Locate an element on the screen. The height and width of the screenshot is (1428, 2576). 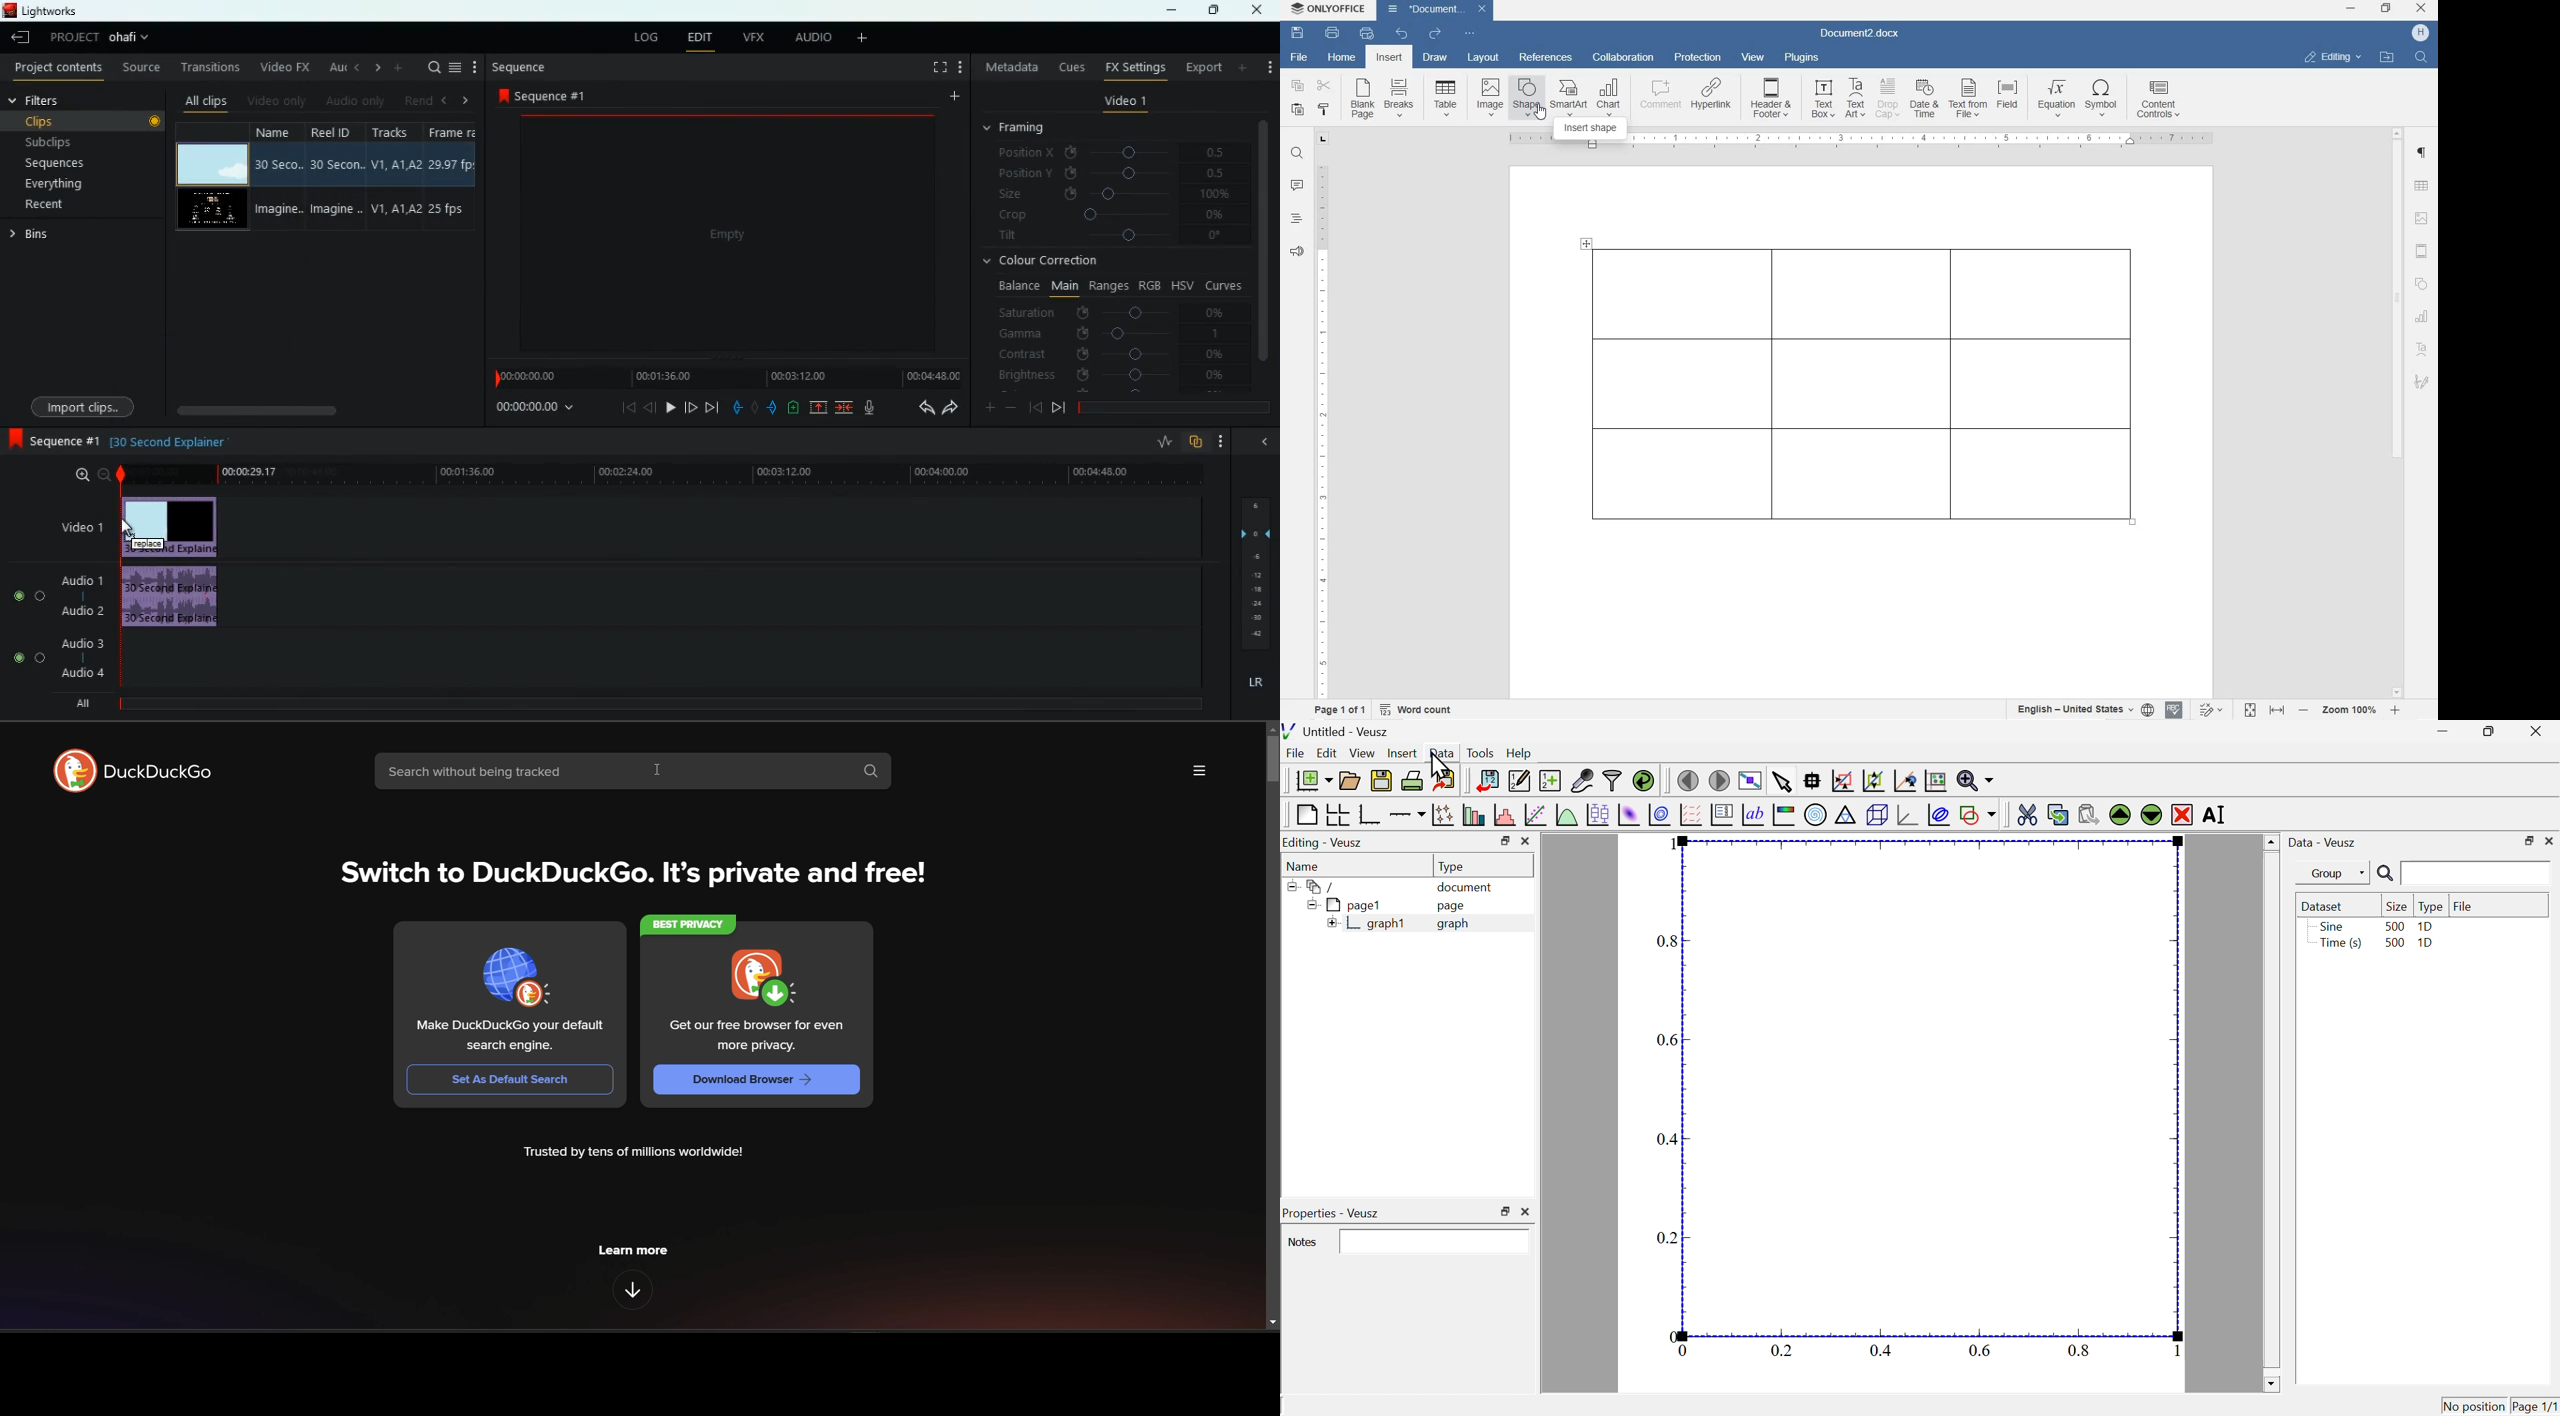
merge is located at coordinates (845, 408).